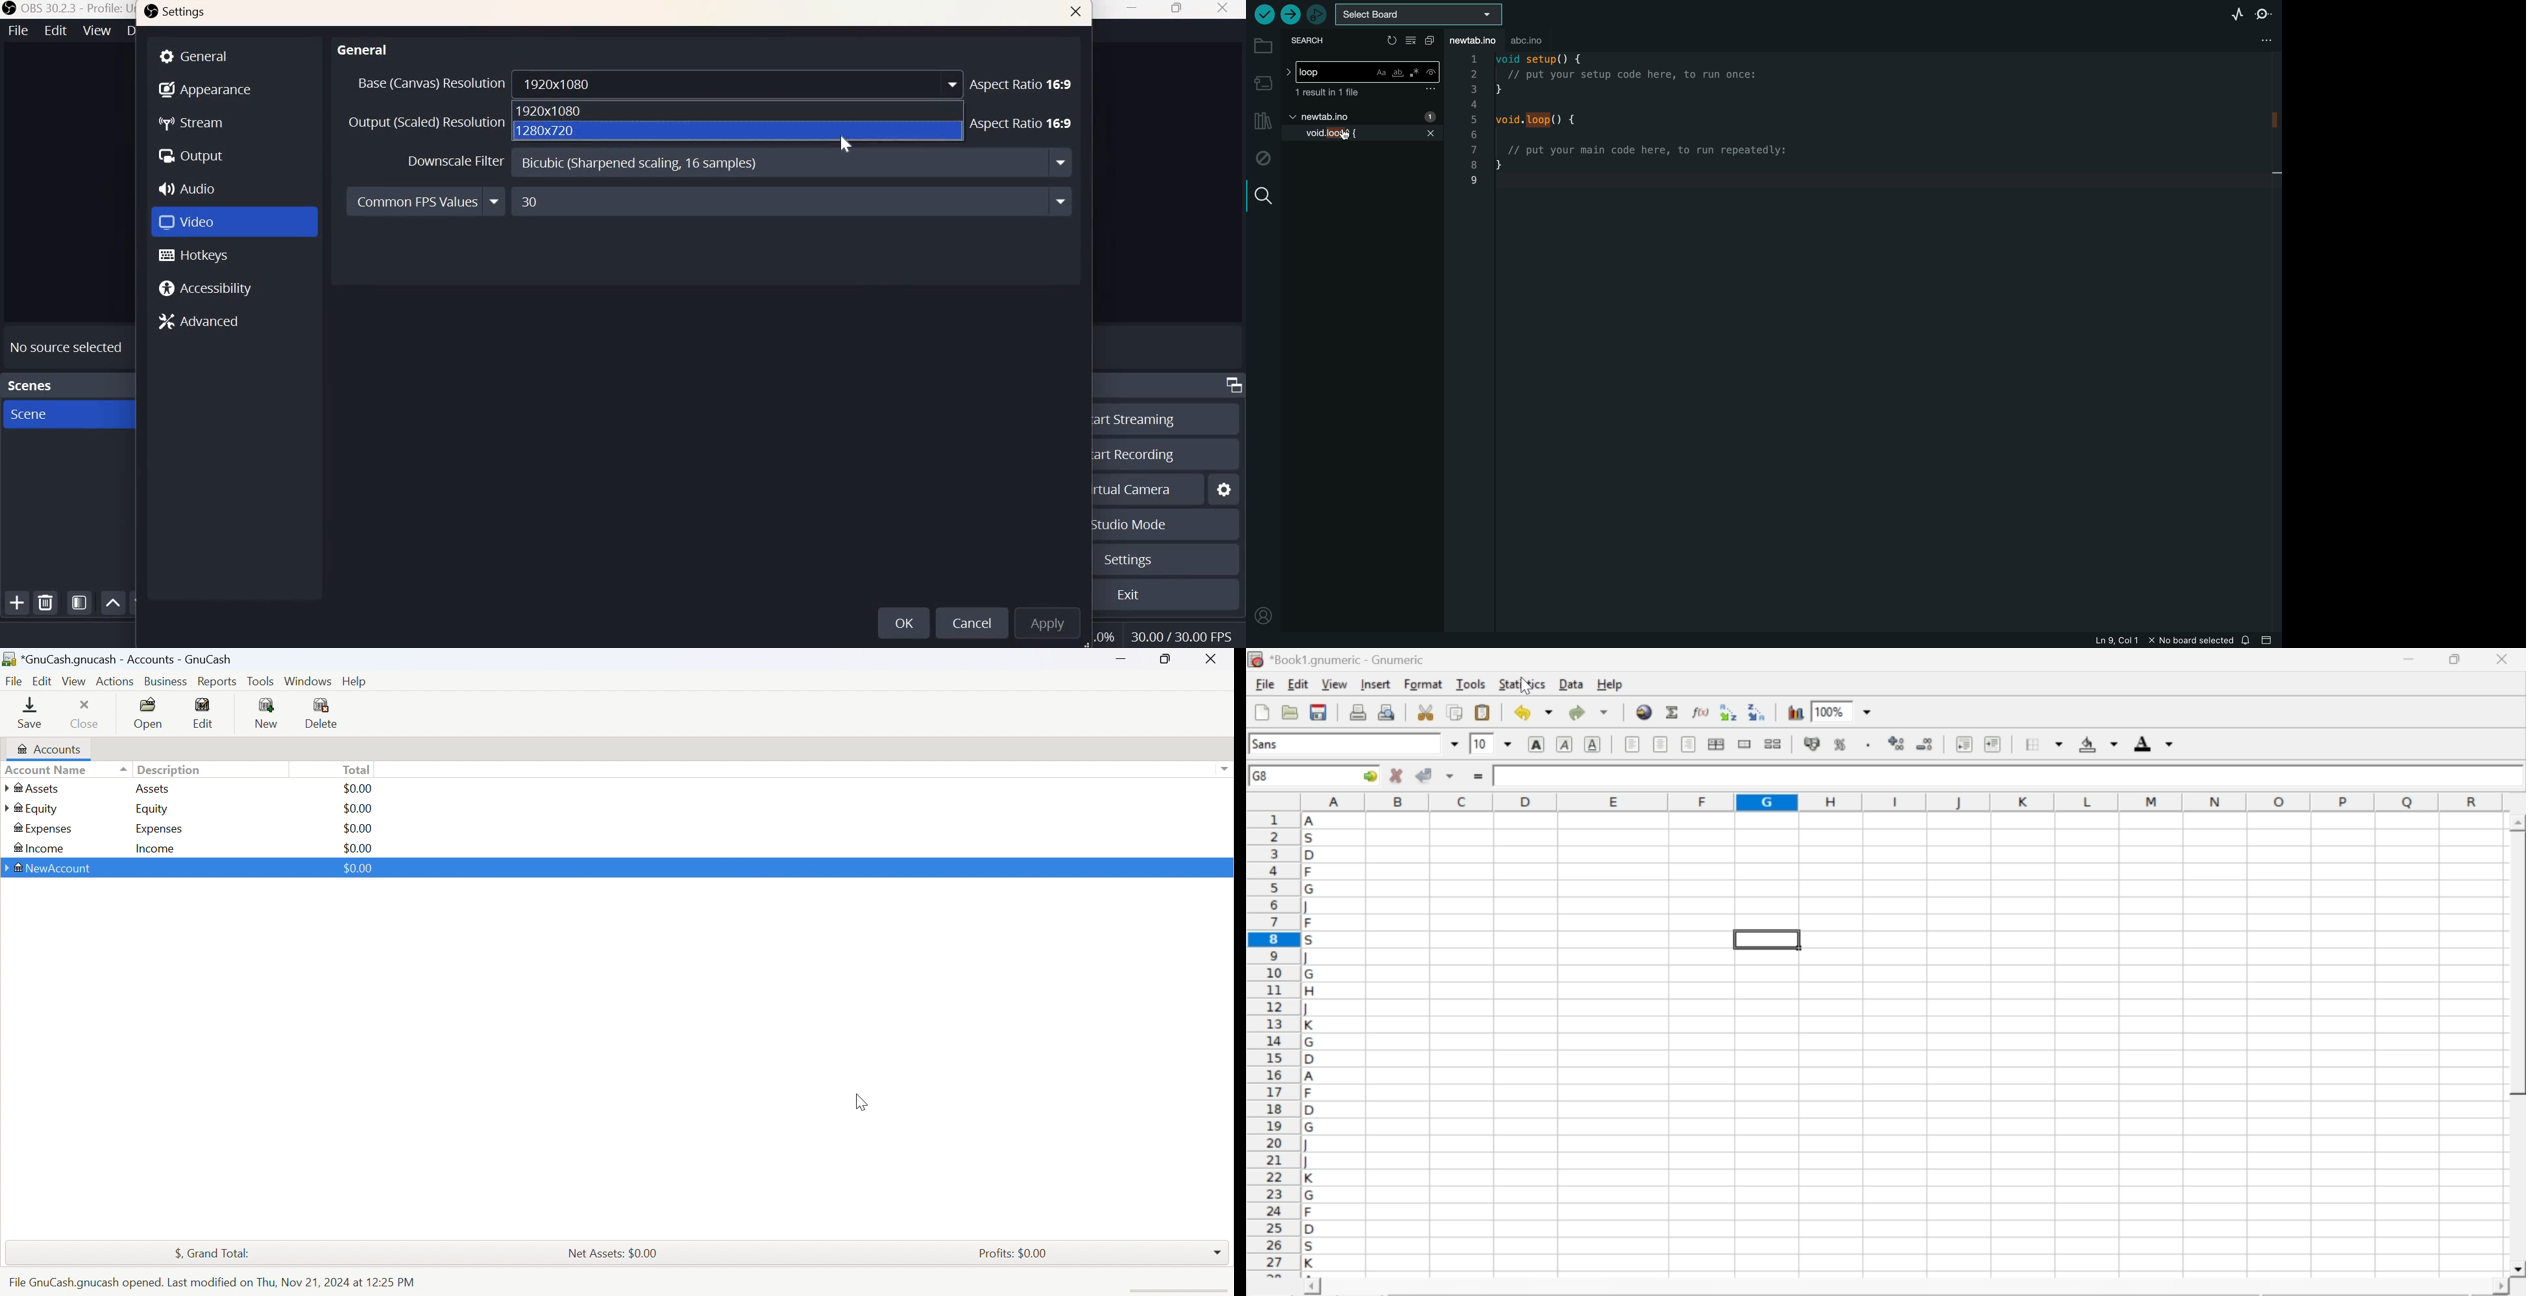  I want to click on Accessibility, so click(209, 288).